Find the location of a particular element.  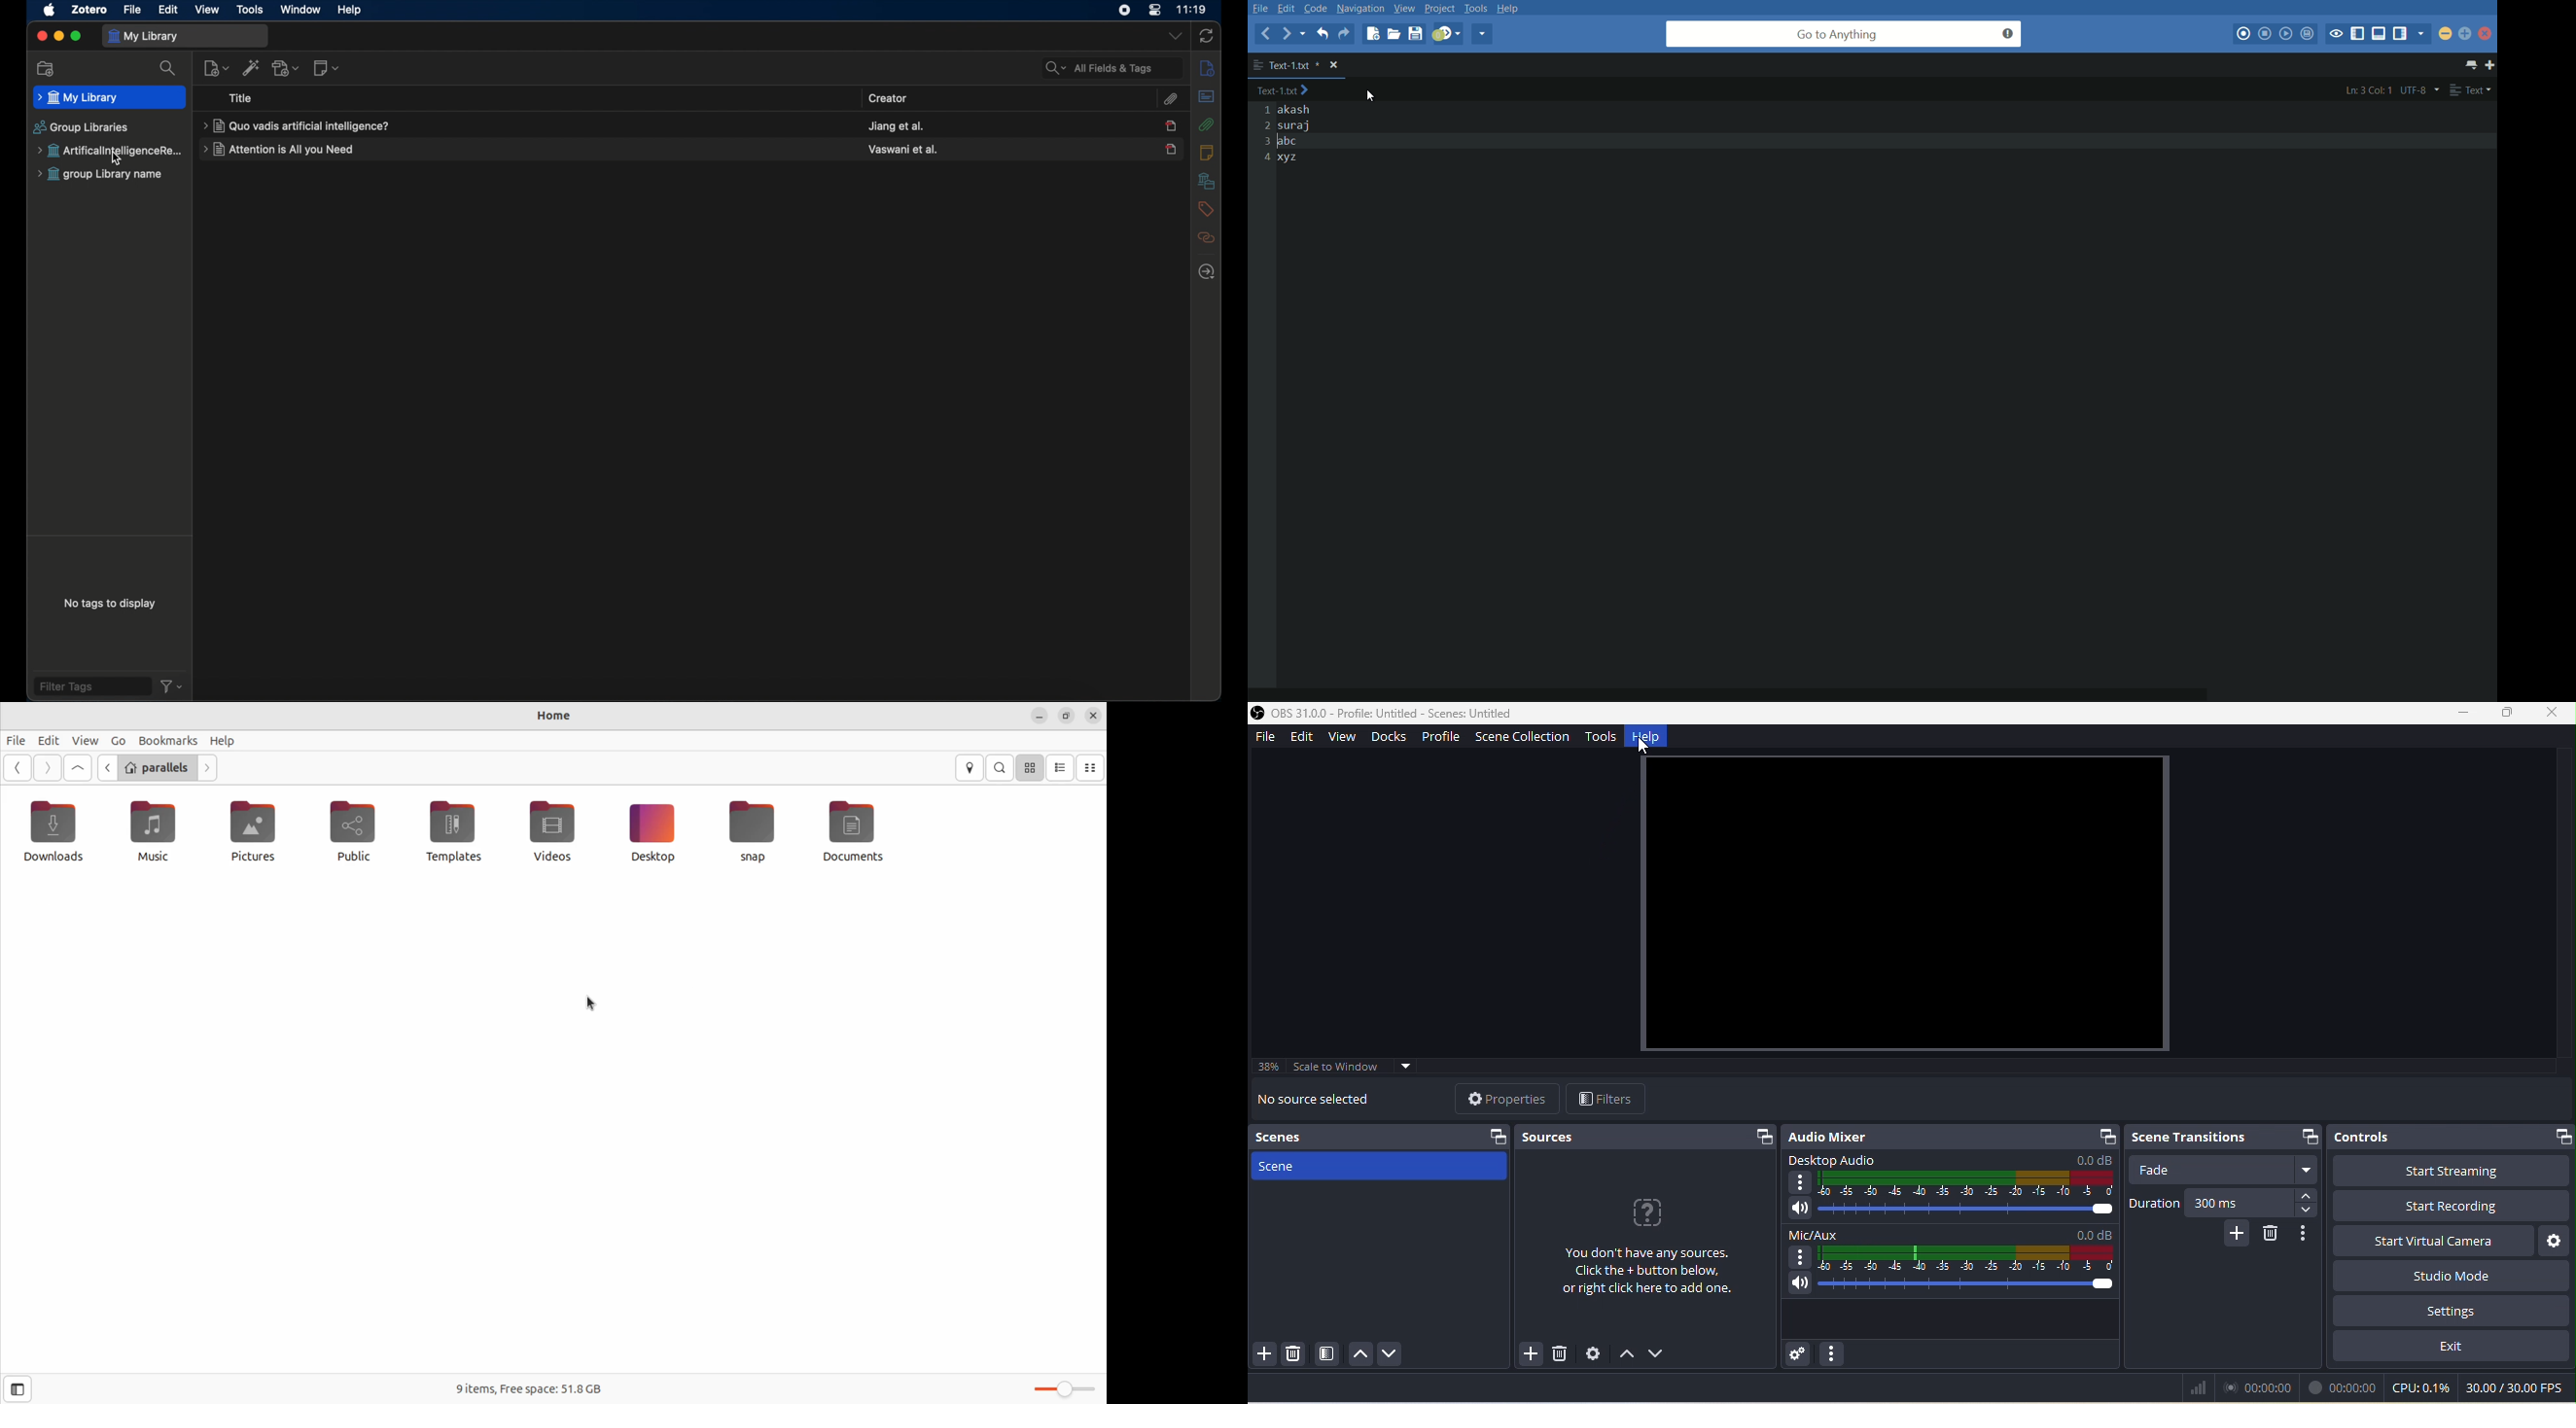

down is located at coordinates (1395, 1354).